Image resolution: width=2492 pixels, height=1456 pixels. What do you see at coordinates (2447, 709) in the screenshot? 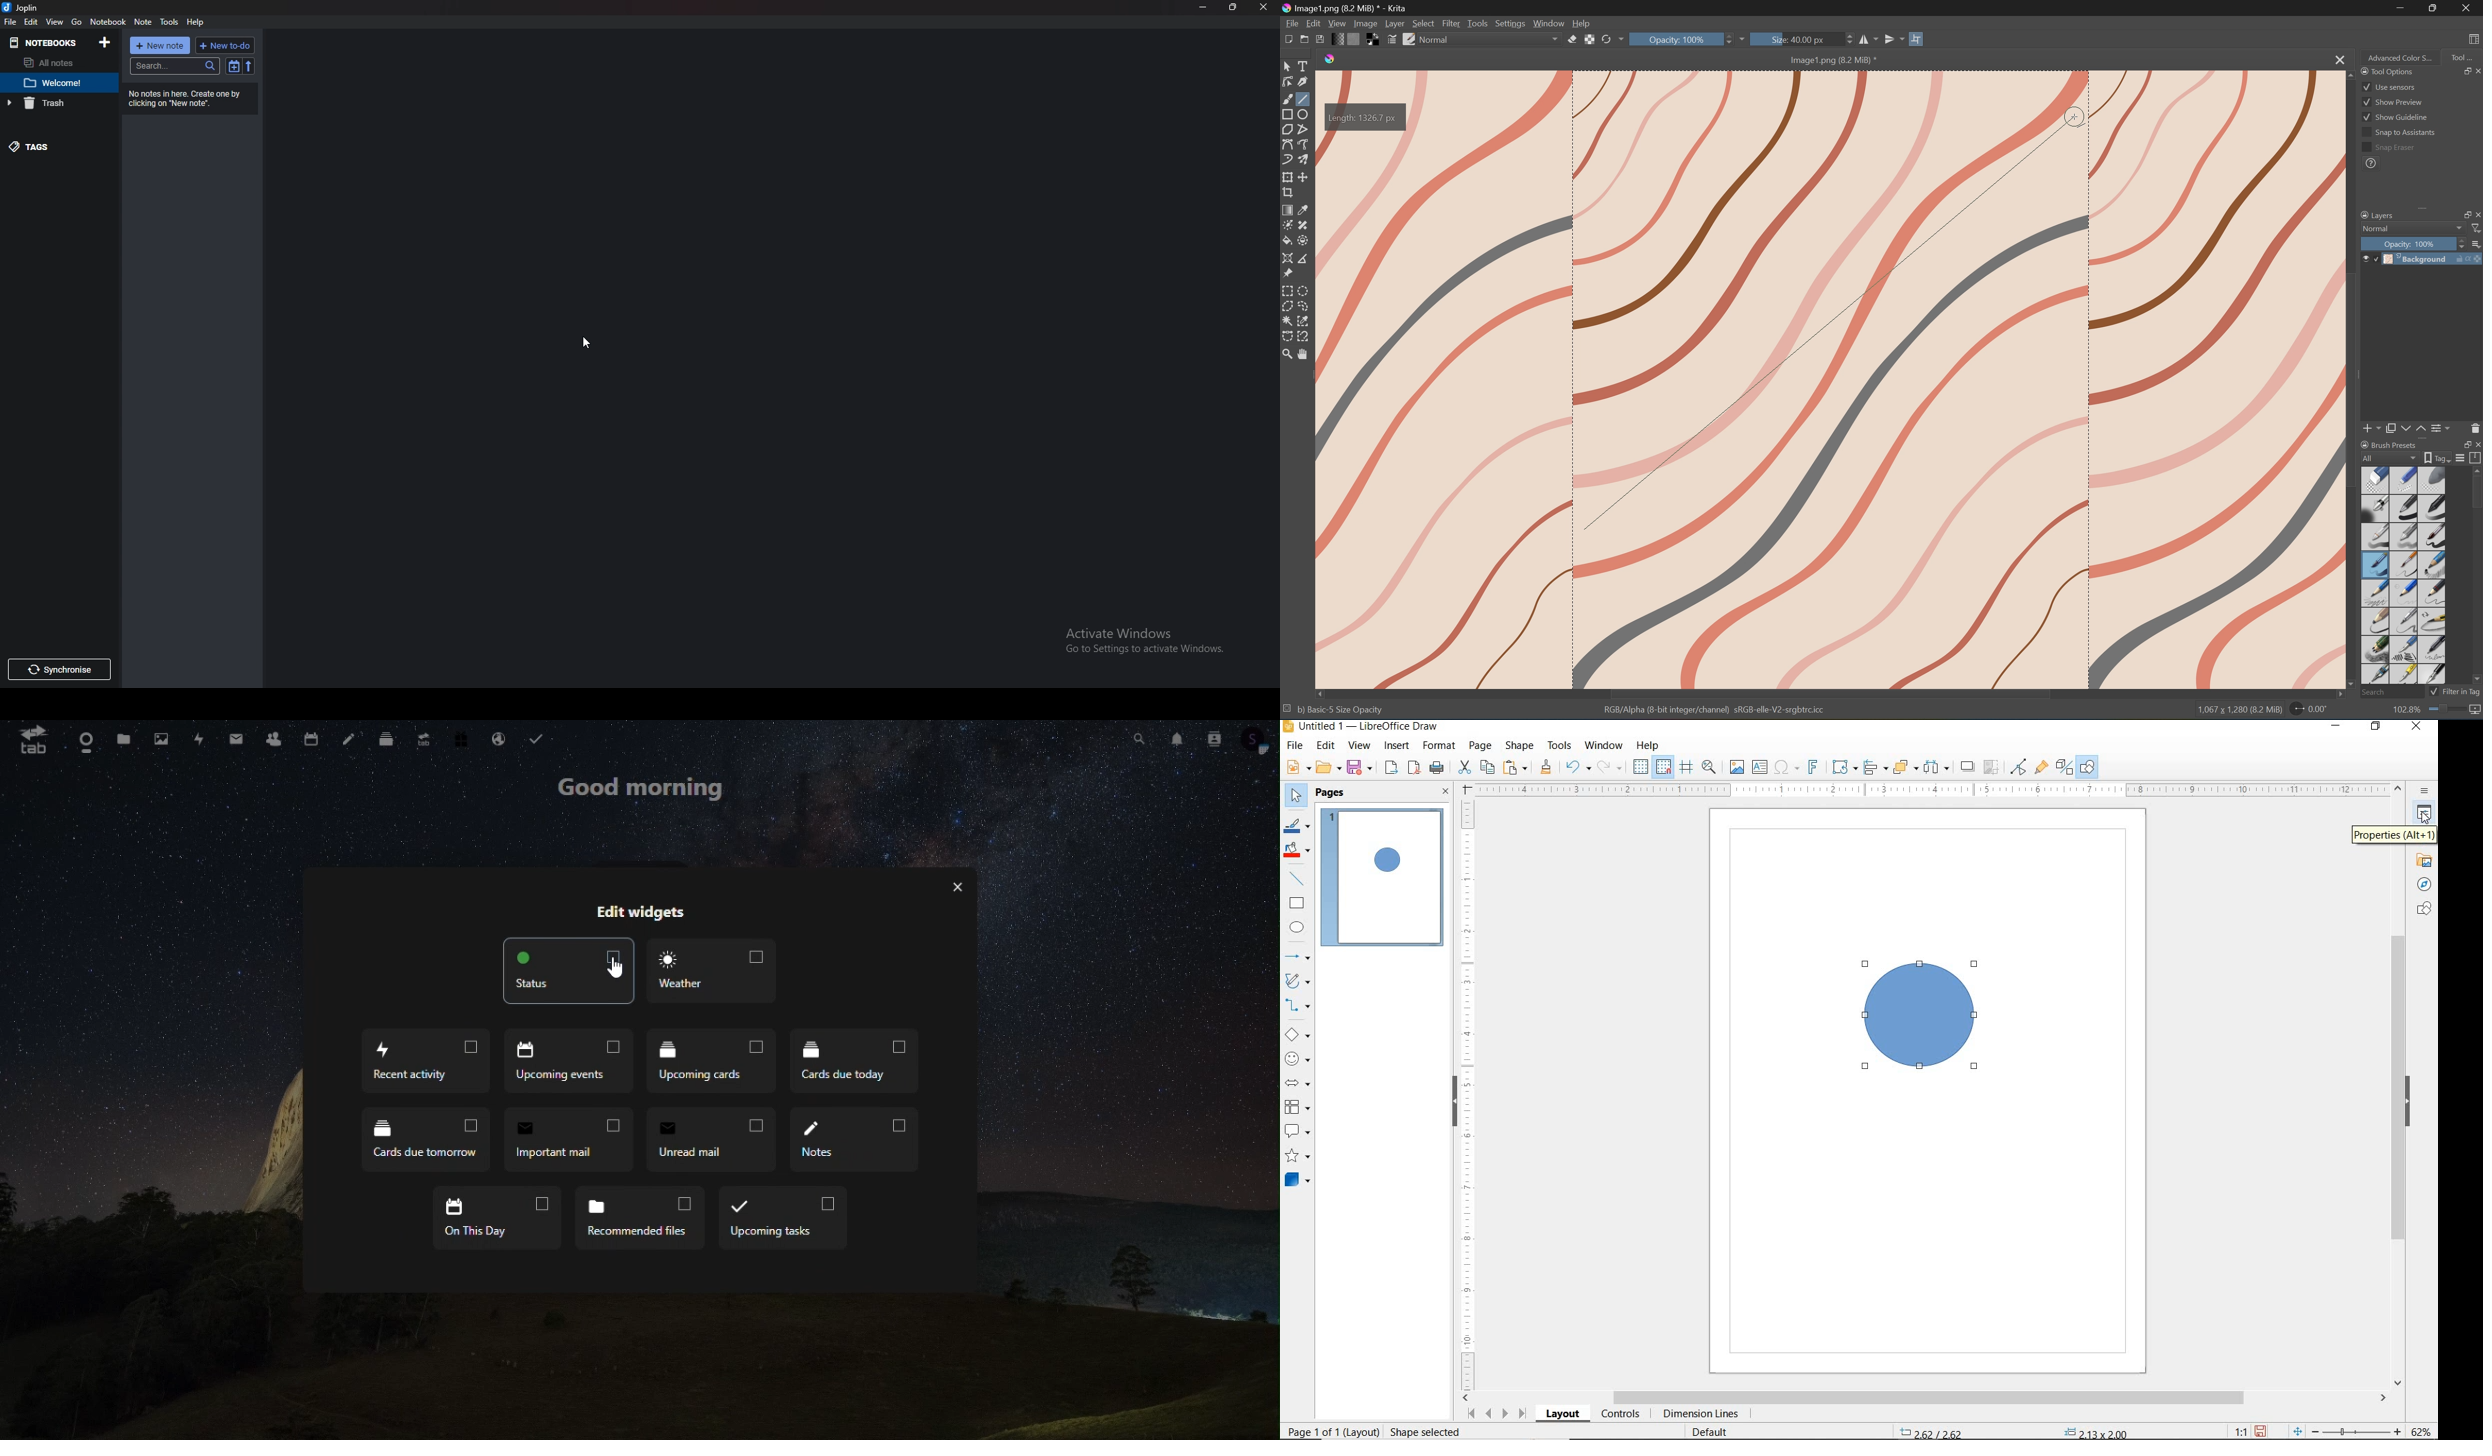
I see `Slider` at bounding box center [2447, 709].